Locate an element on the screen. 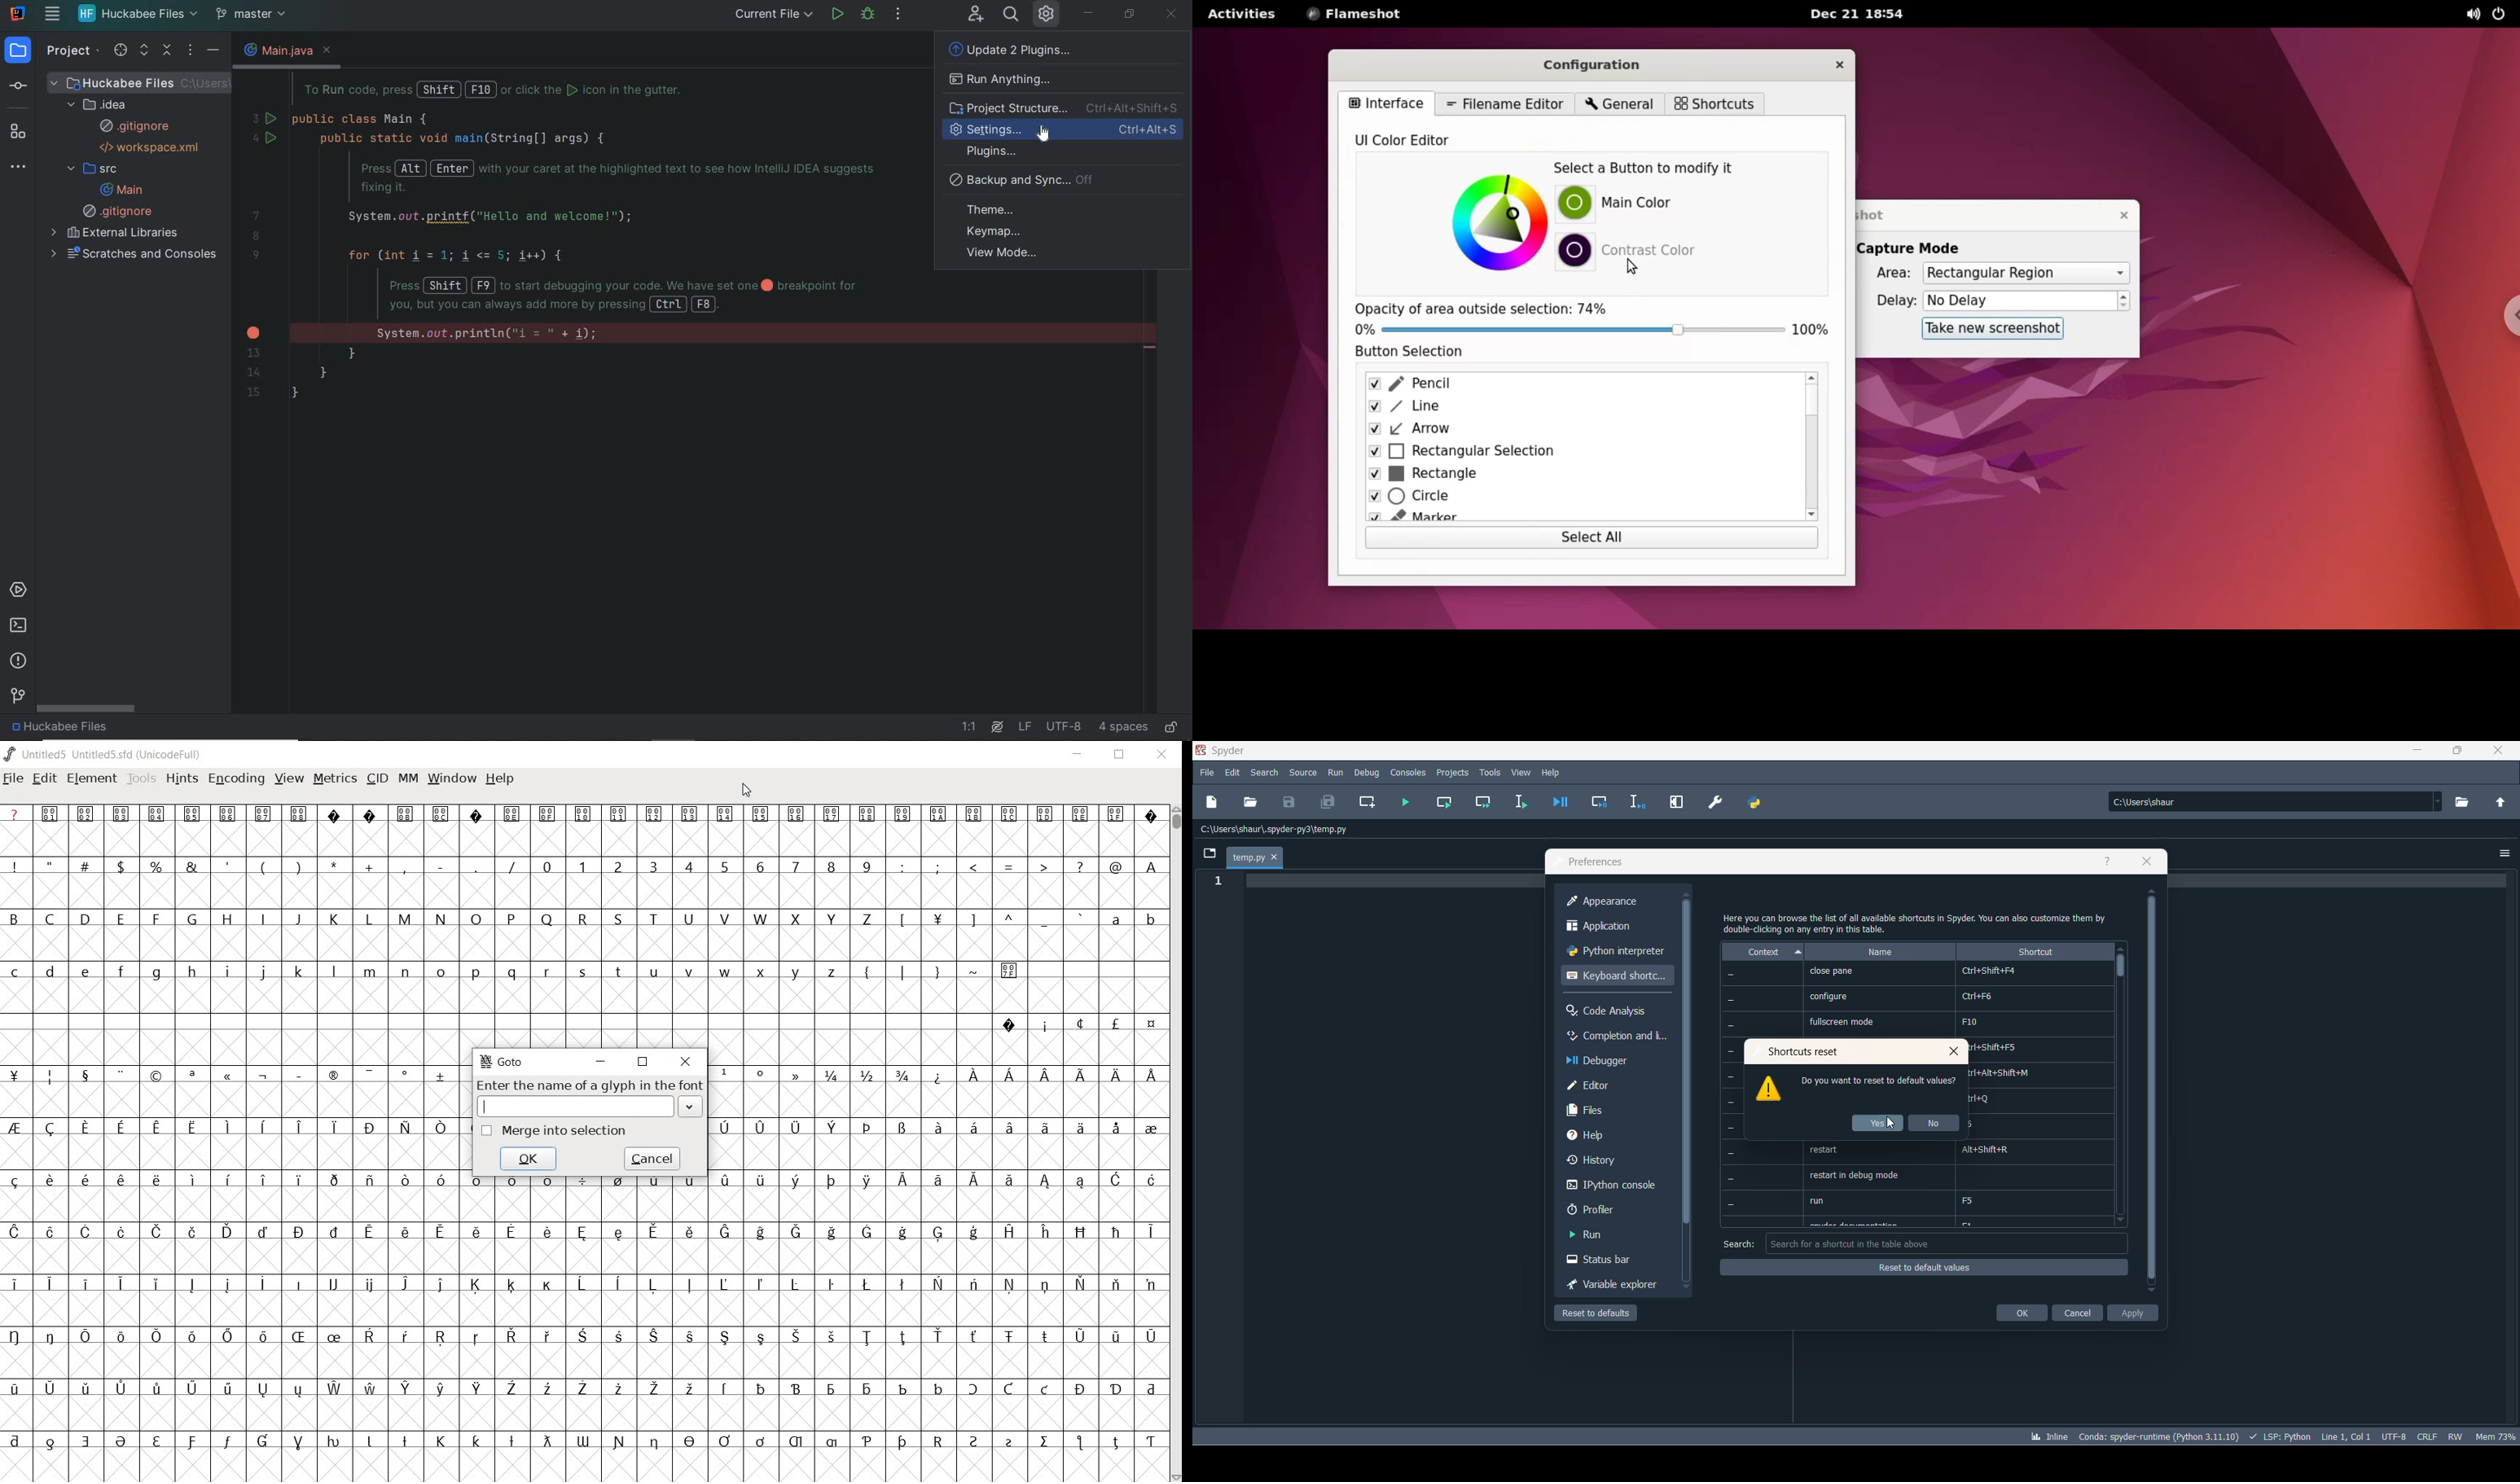 This screenshot has height=1484, width=2520. Symbol is located at coordinates (975, 1441).